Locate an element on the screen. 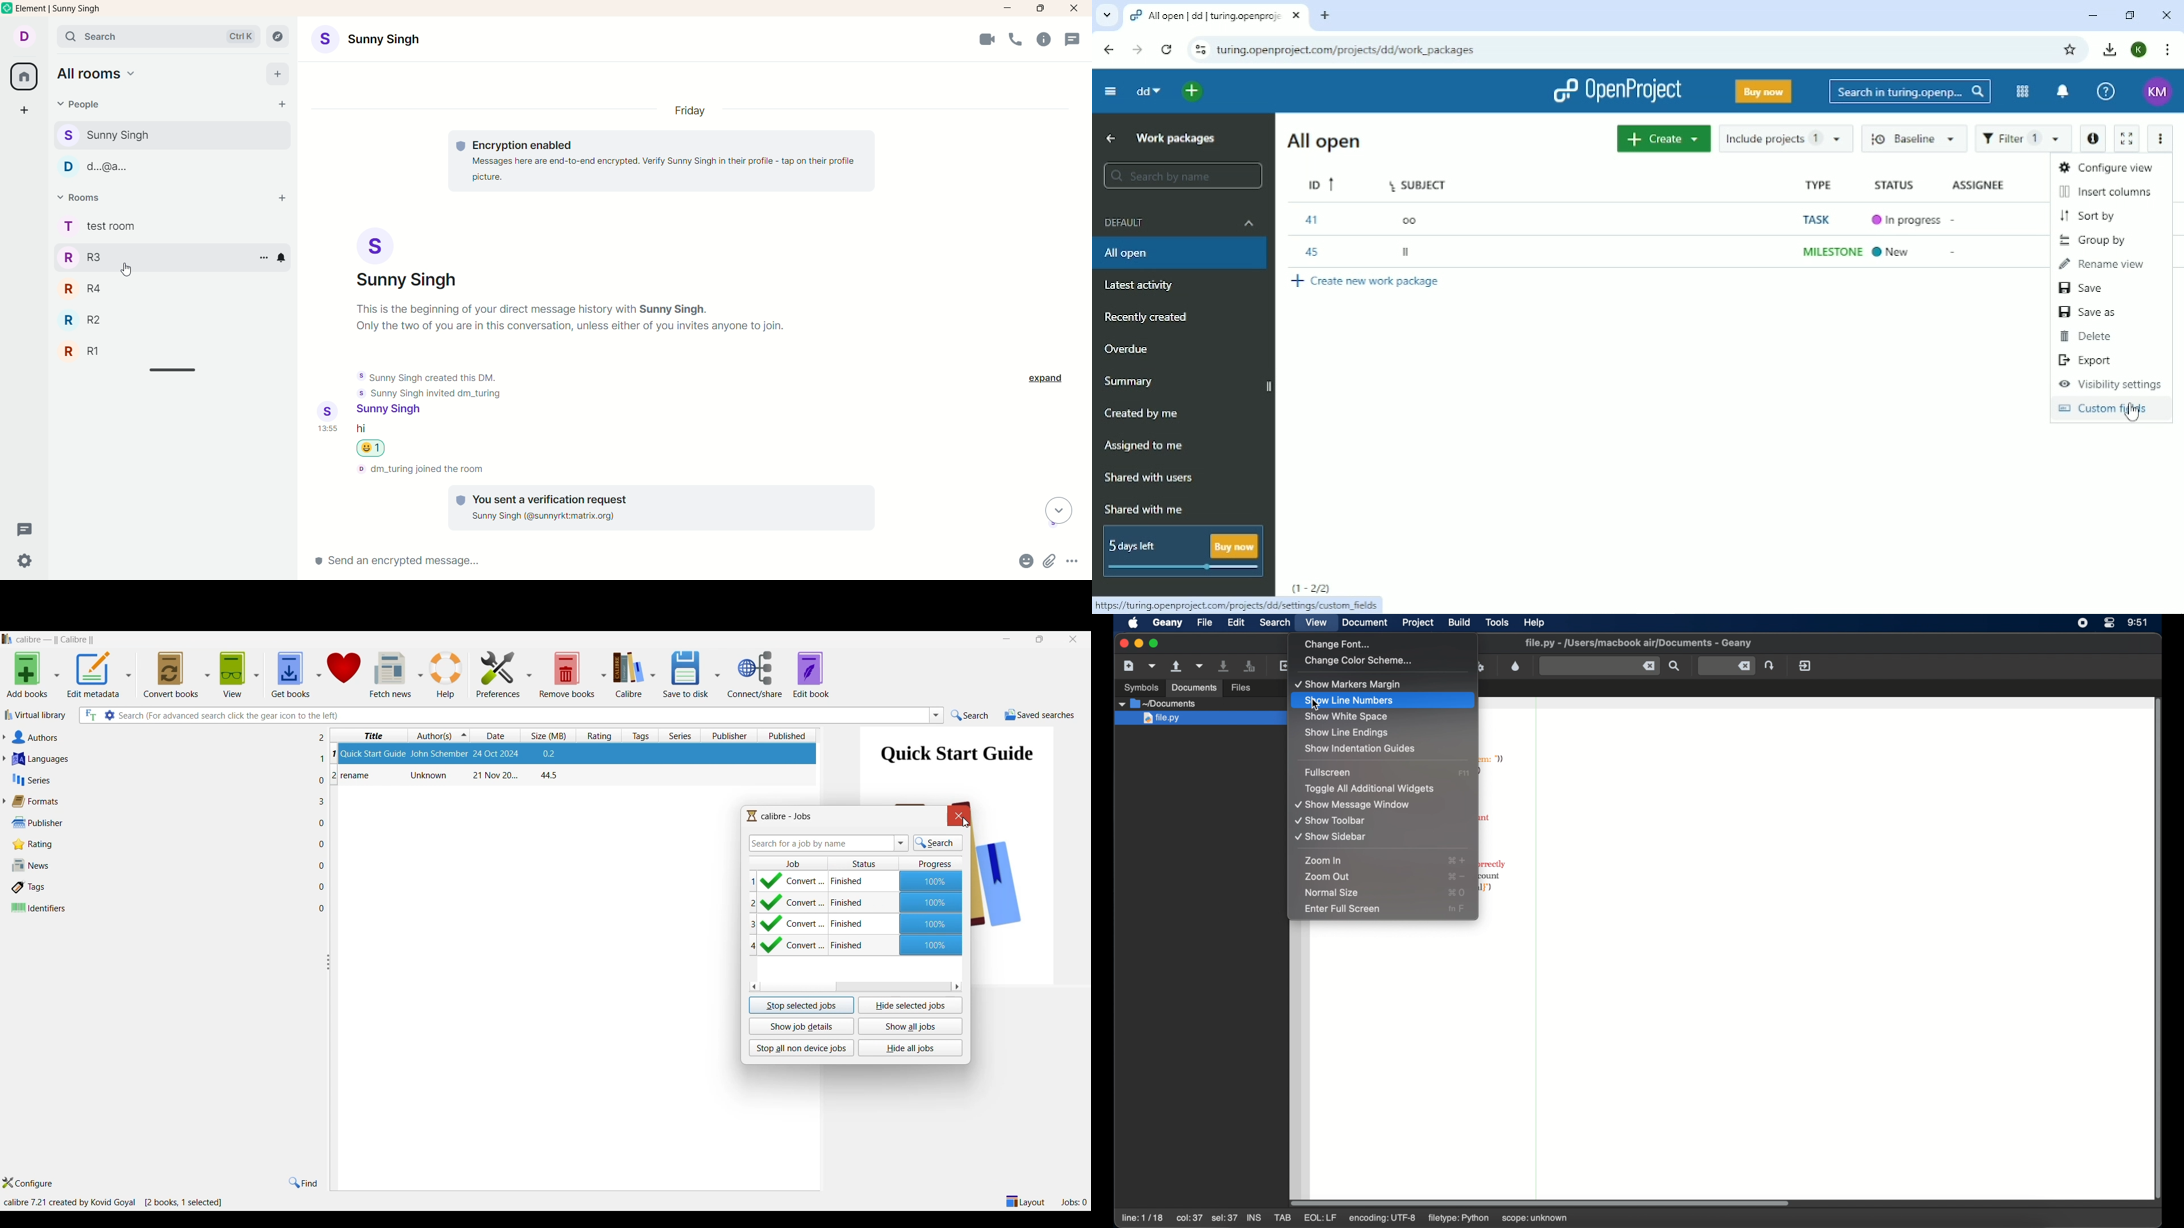 The width and height of the screenshot is (2184, 1232). vertical scroll bar is located at coordinates (1085, 303).